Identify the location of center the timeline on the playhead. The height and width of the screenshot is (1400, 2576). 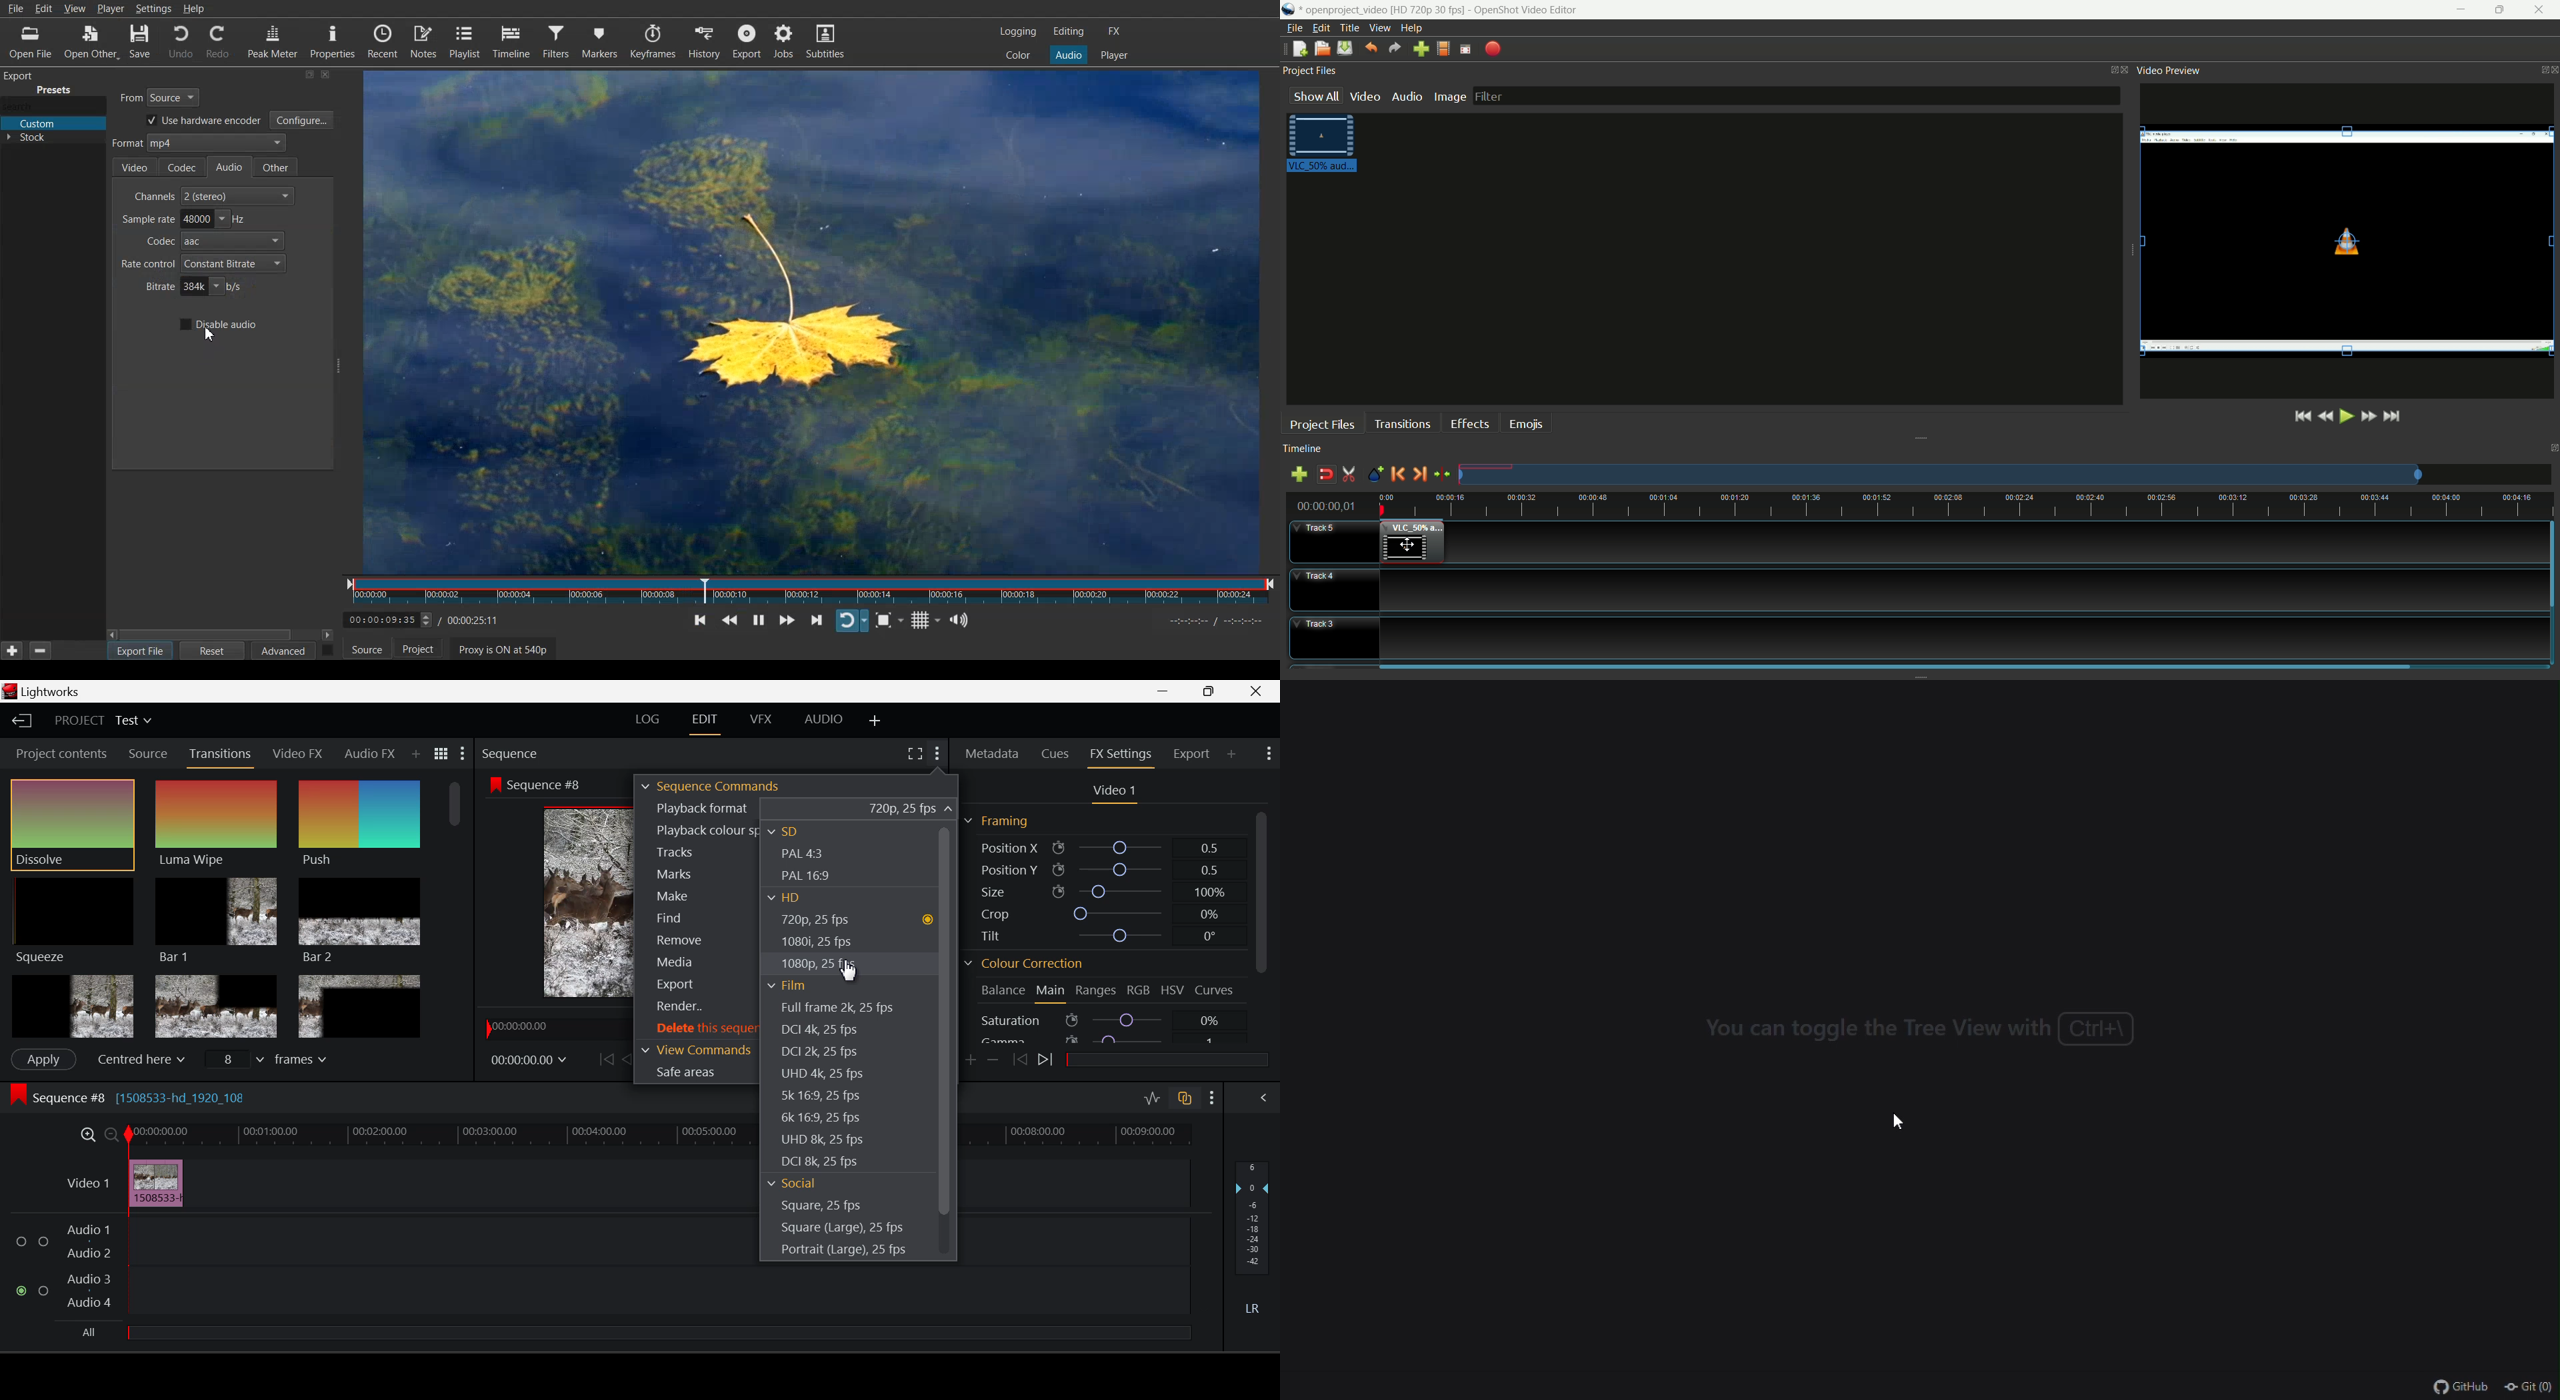
(1442, 475).